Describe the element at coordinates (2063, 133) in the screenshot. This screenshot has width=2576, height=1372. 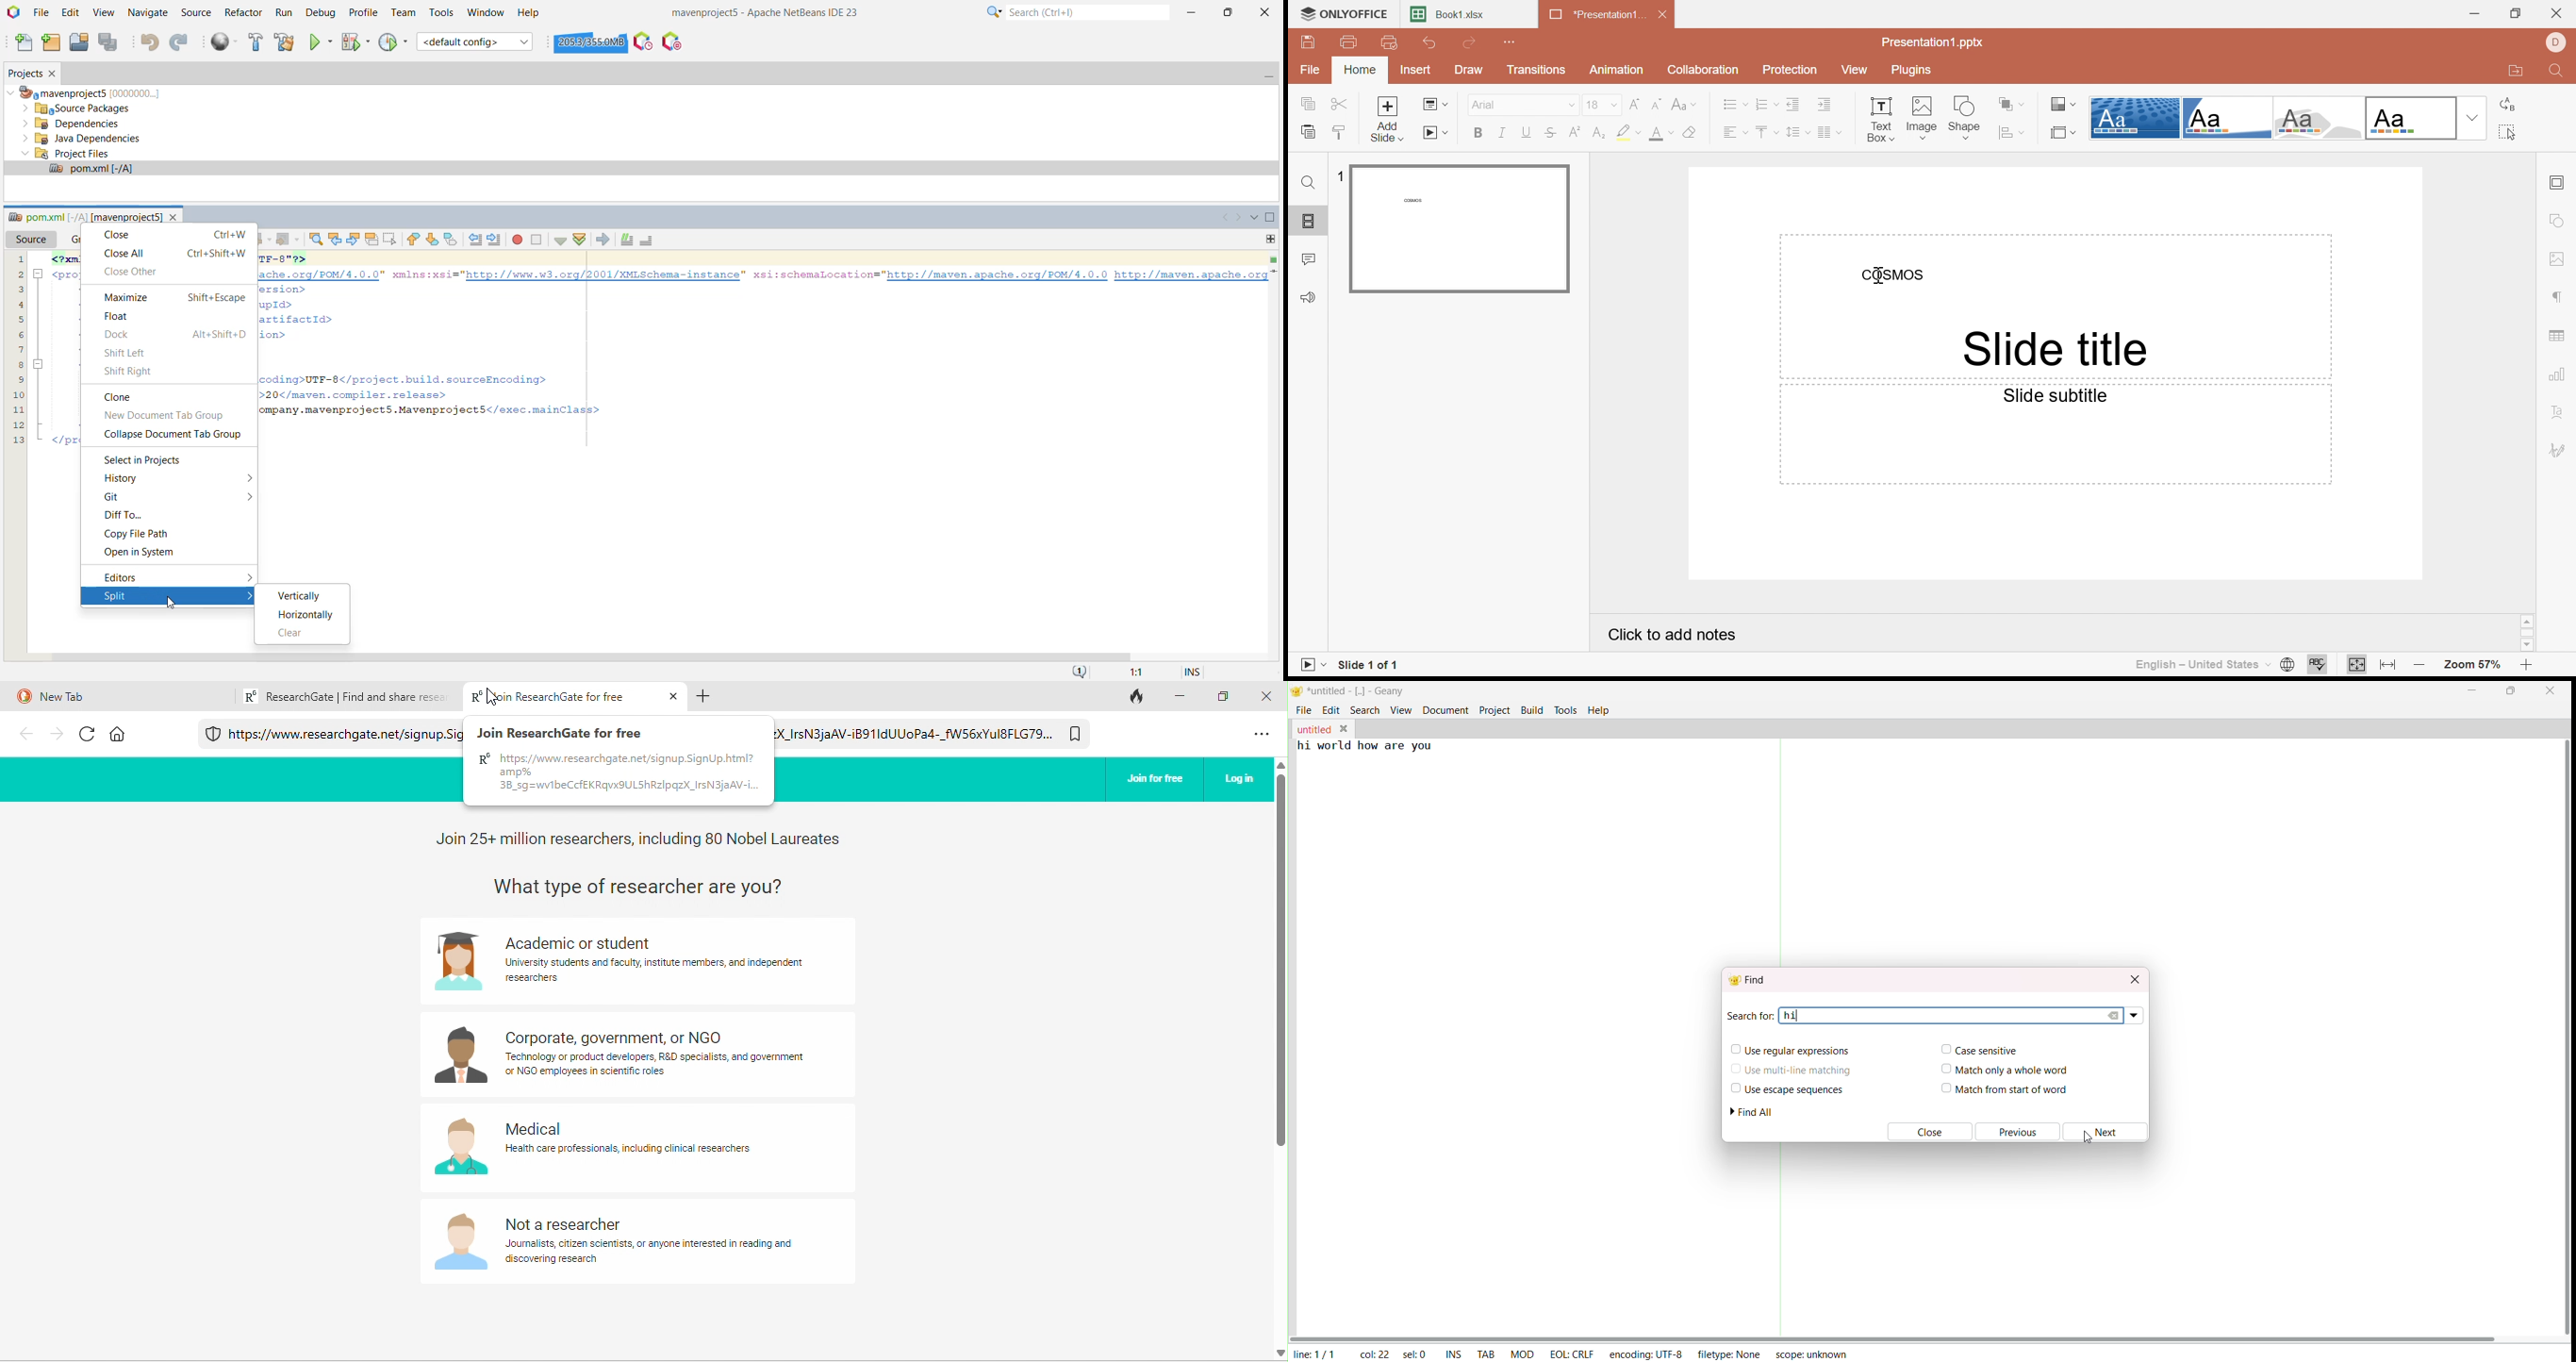
I see `Select slide size` at that location.